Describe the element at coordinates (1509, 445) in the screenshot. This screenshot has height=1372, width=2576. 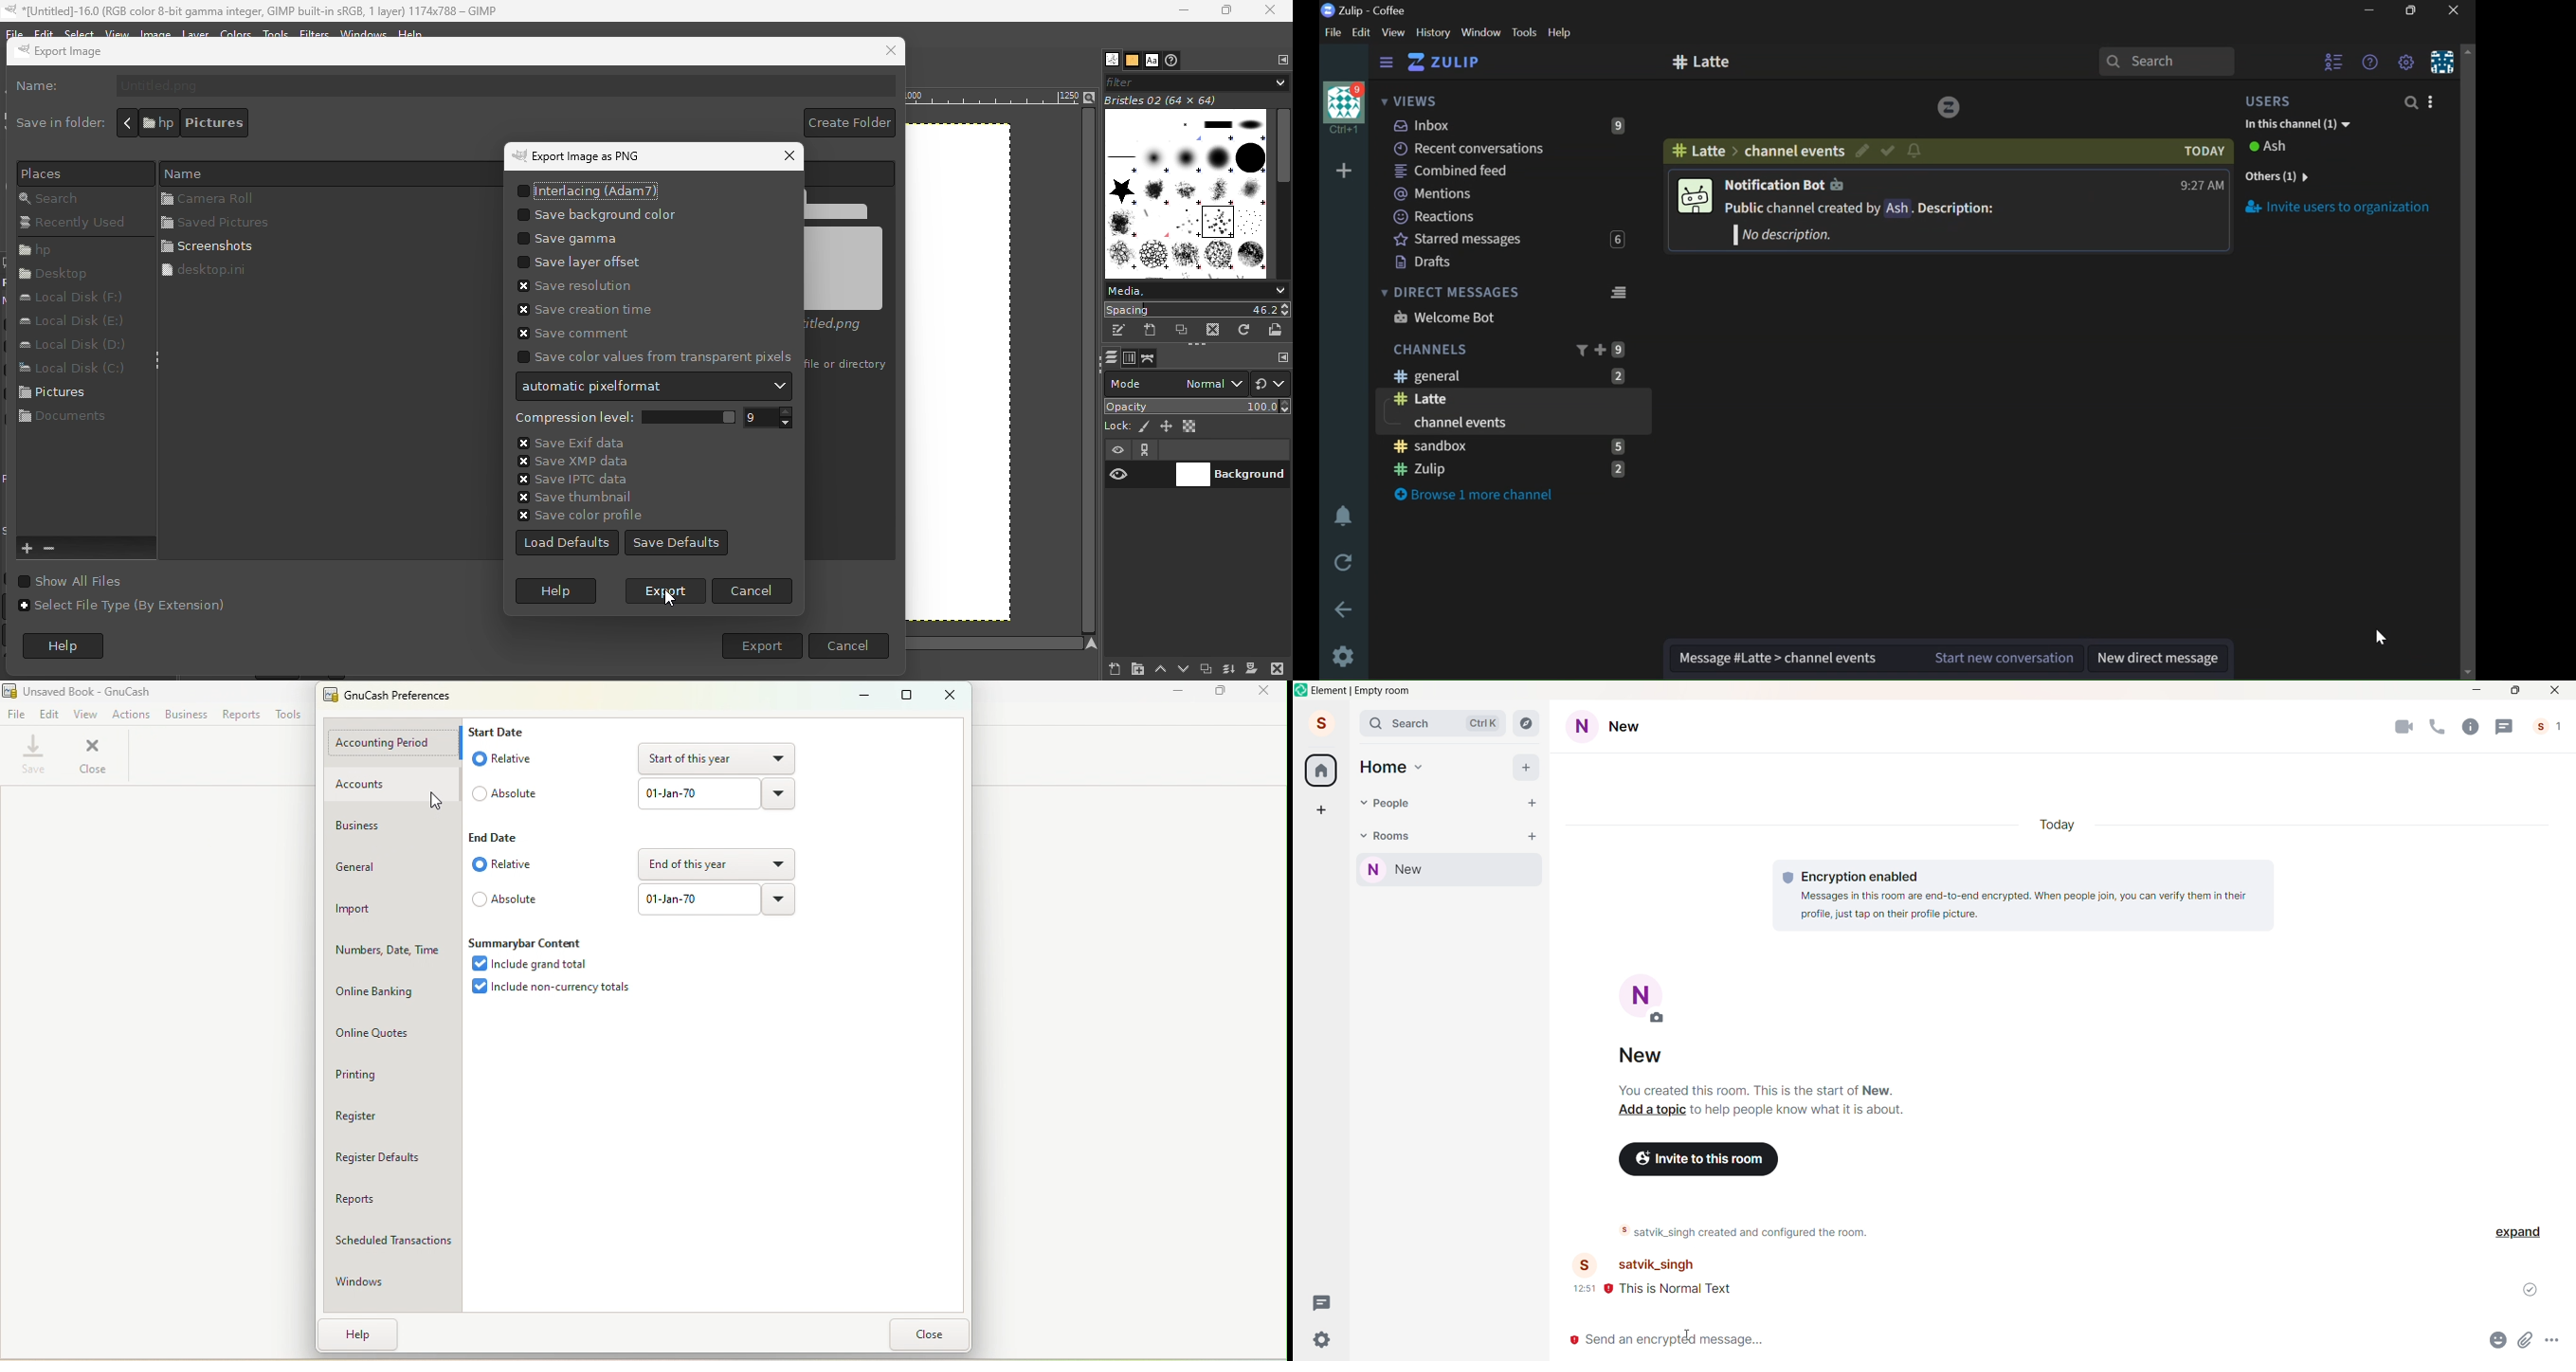
I see `Sandbox` at that location.